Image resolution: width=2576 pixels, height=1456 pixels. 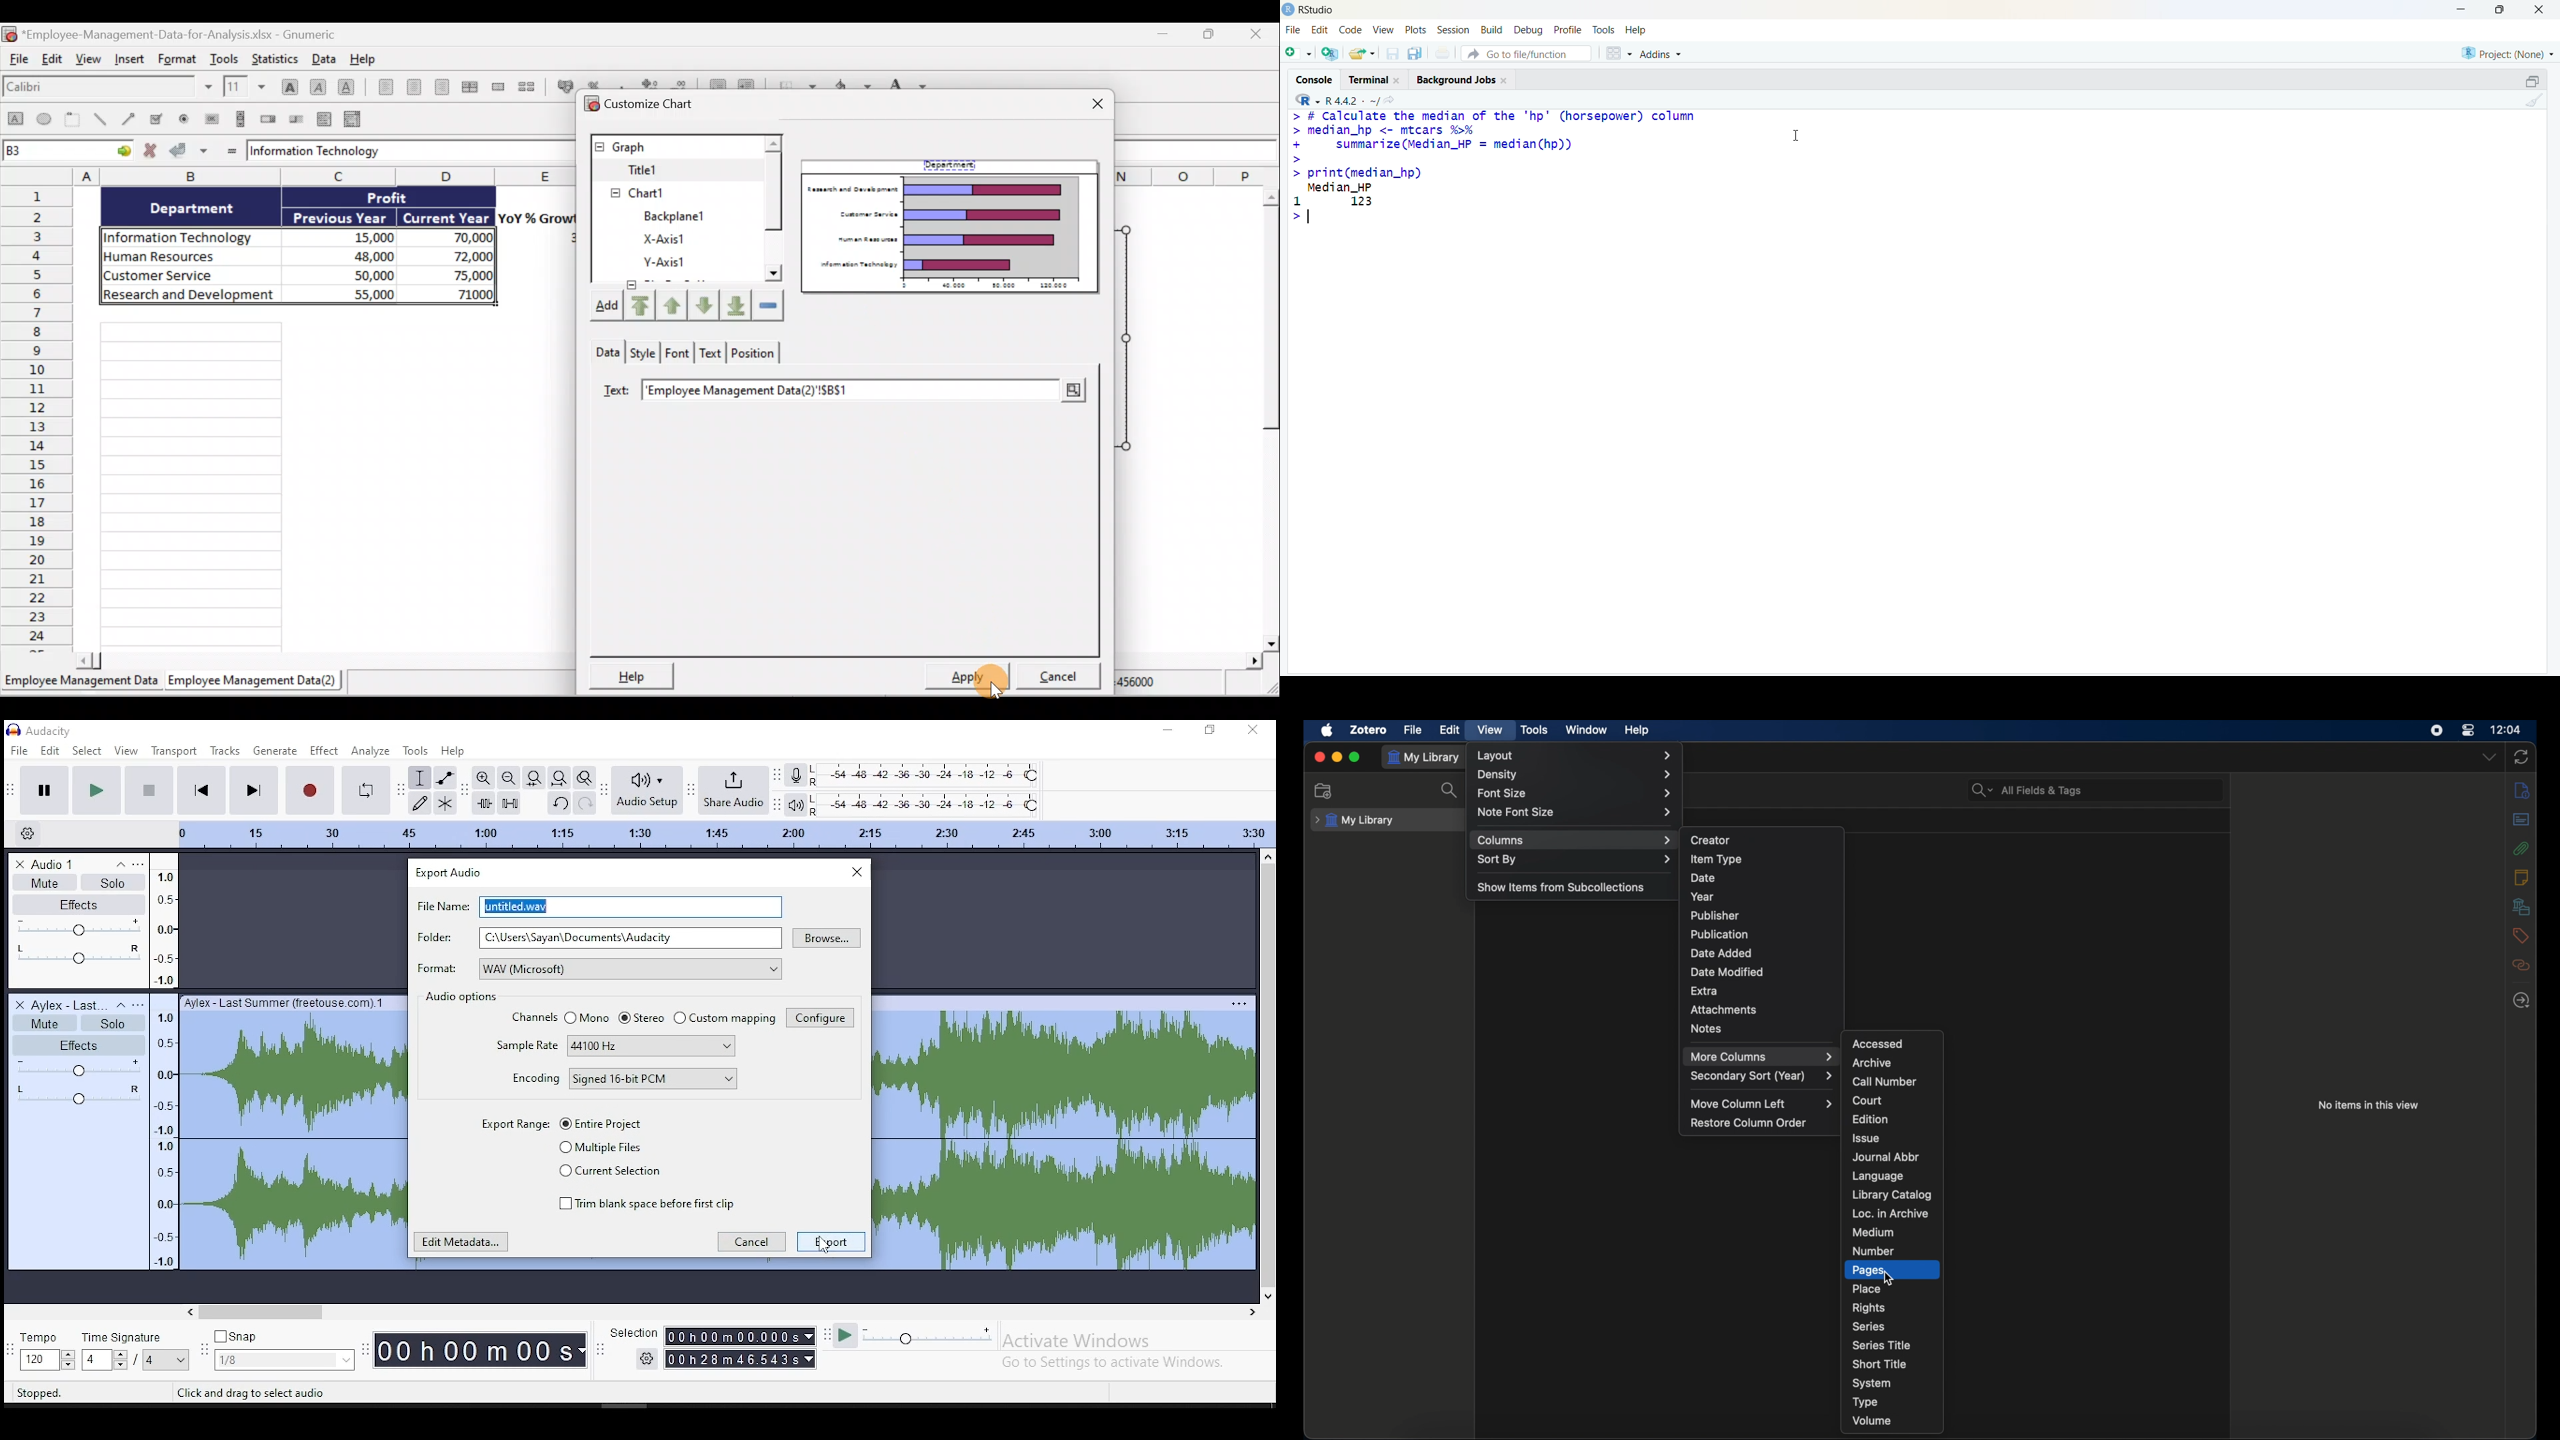 I want to click on Create a button, so click(x=211, y=117).